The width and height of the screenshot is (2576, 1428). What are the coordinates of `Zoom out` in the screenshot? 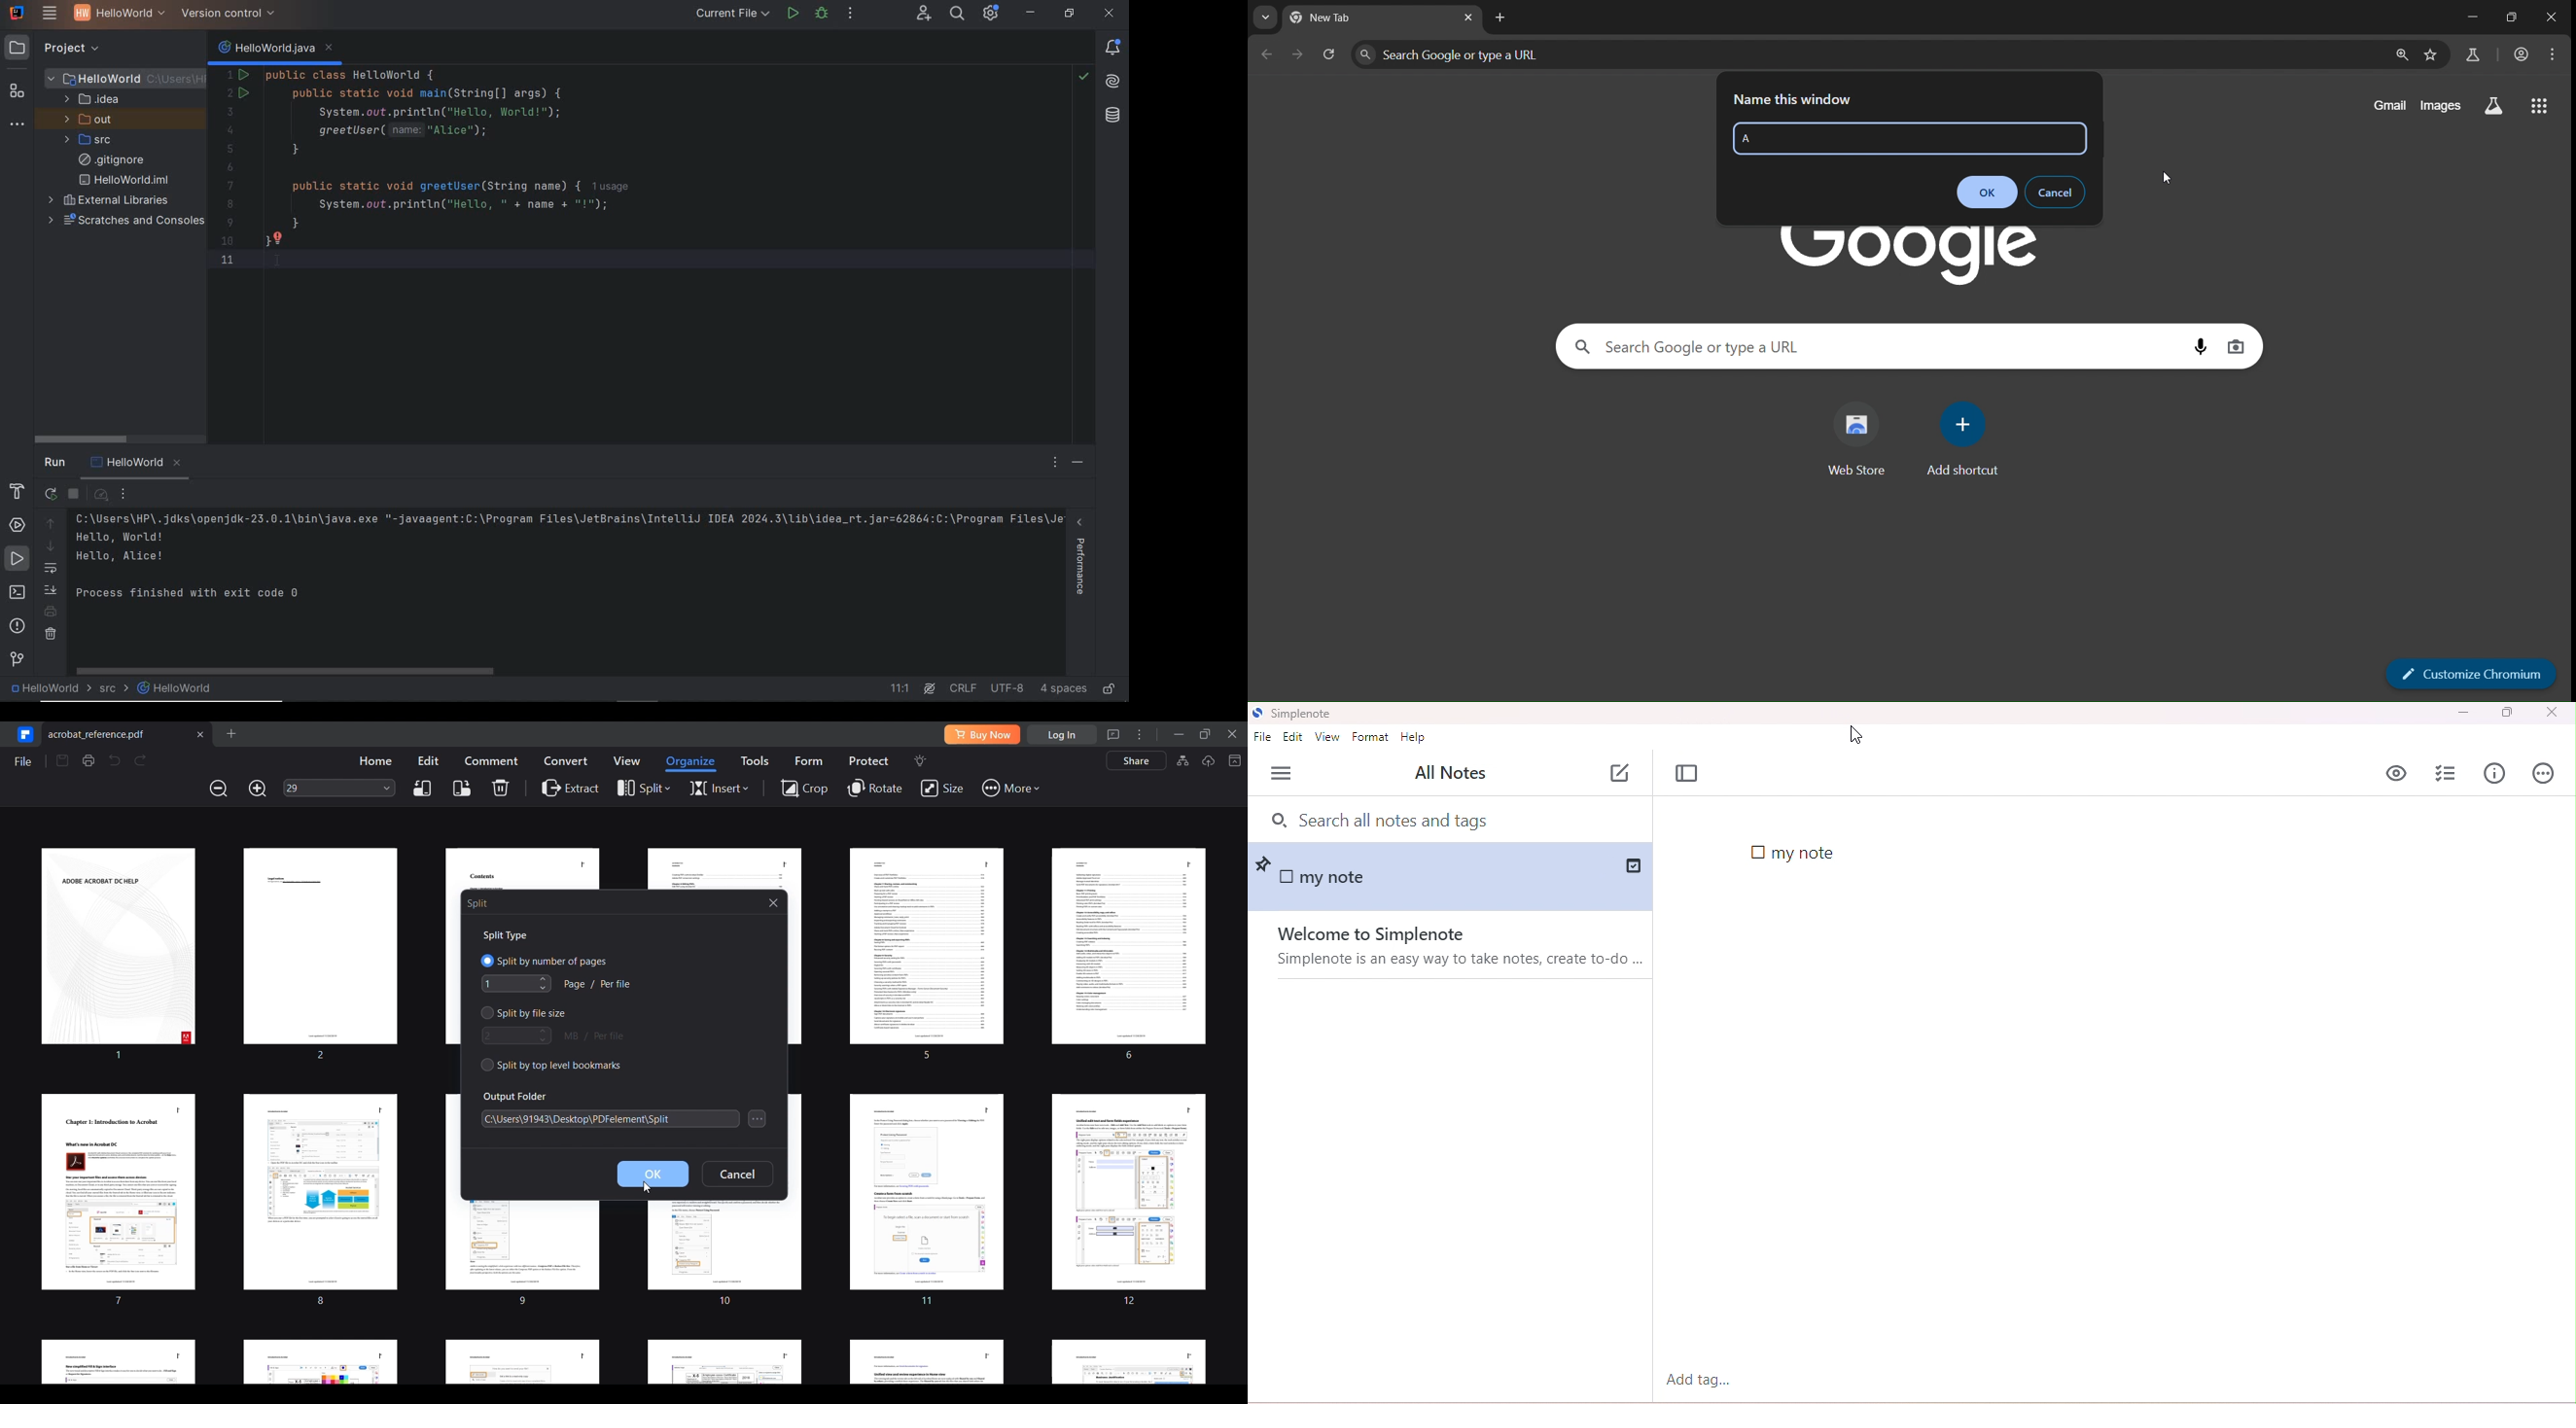 It's located at (219, 788).